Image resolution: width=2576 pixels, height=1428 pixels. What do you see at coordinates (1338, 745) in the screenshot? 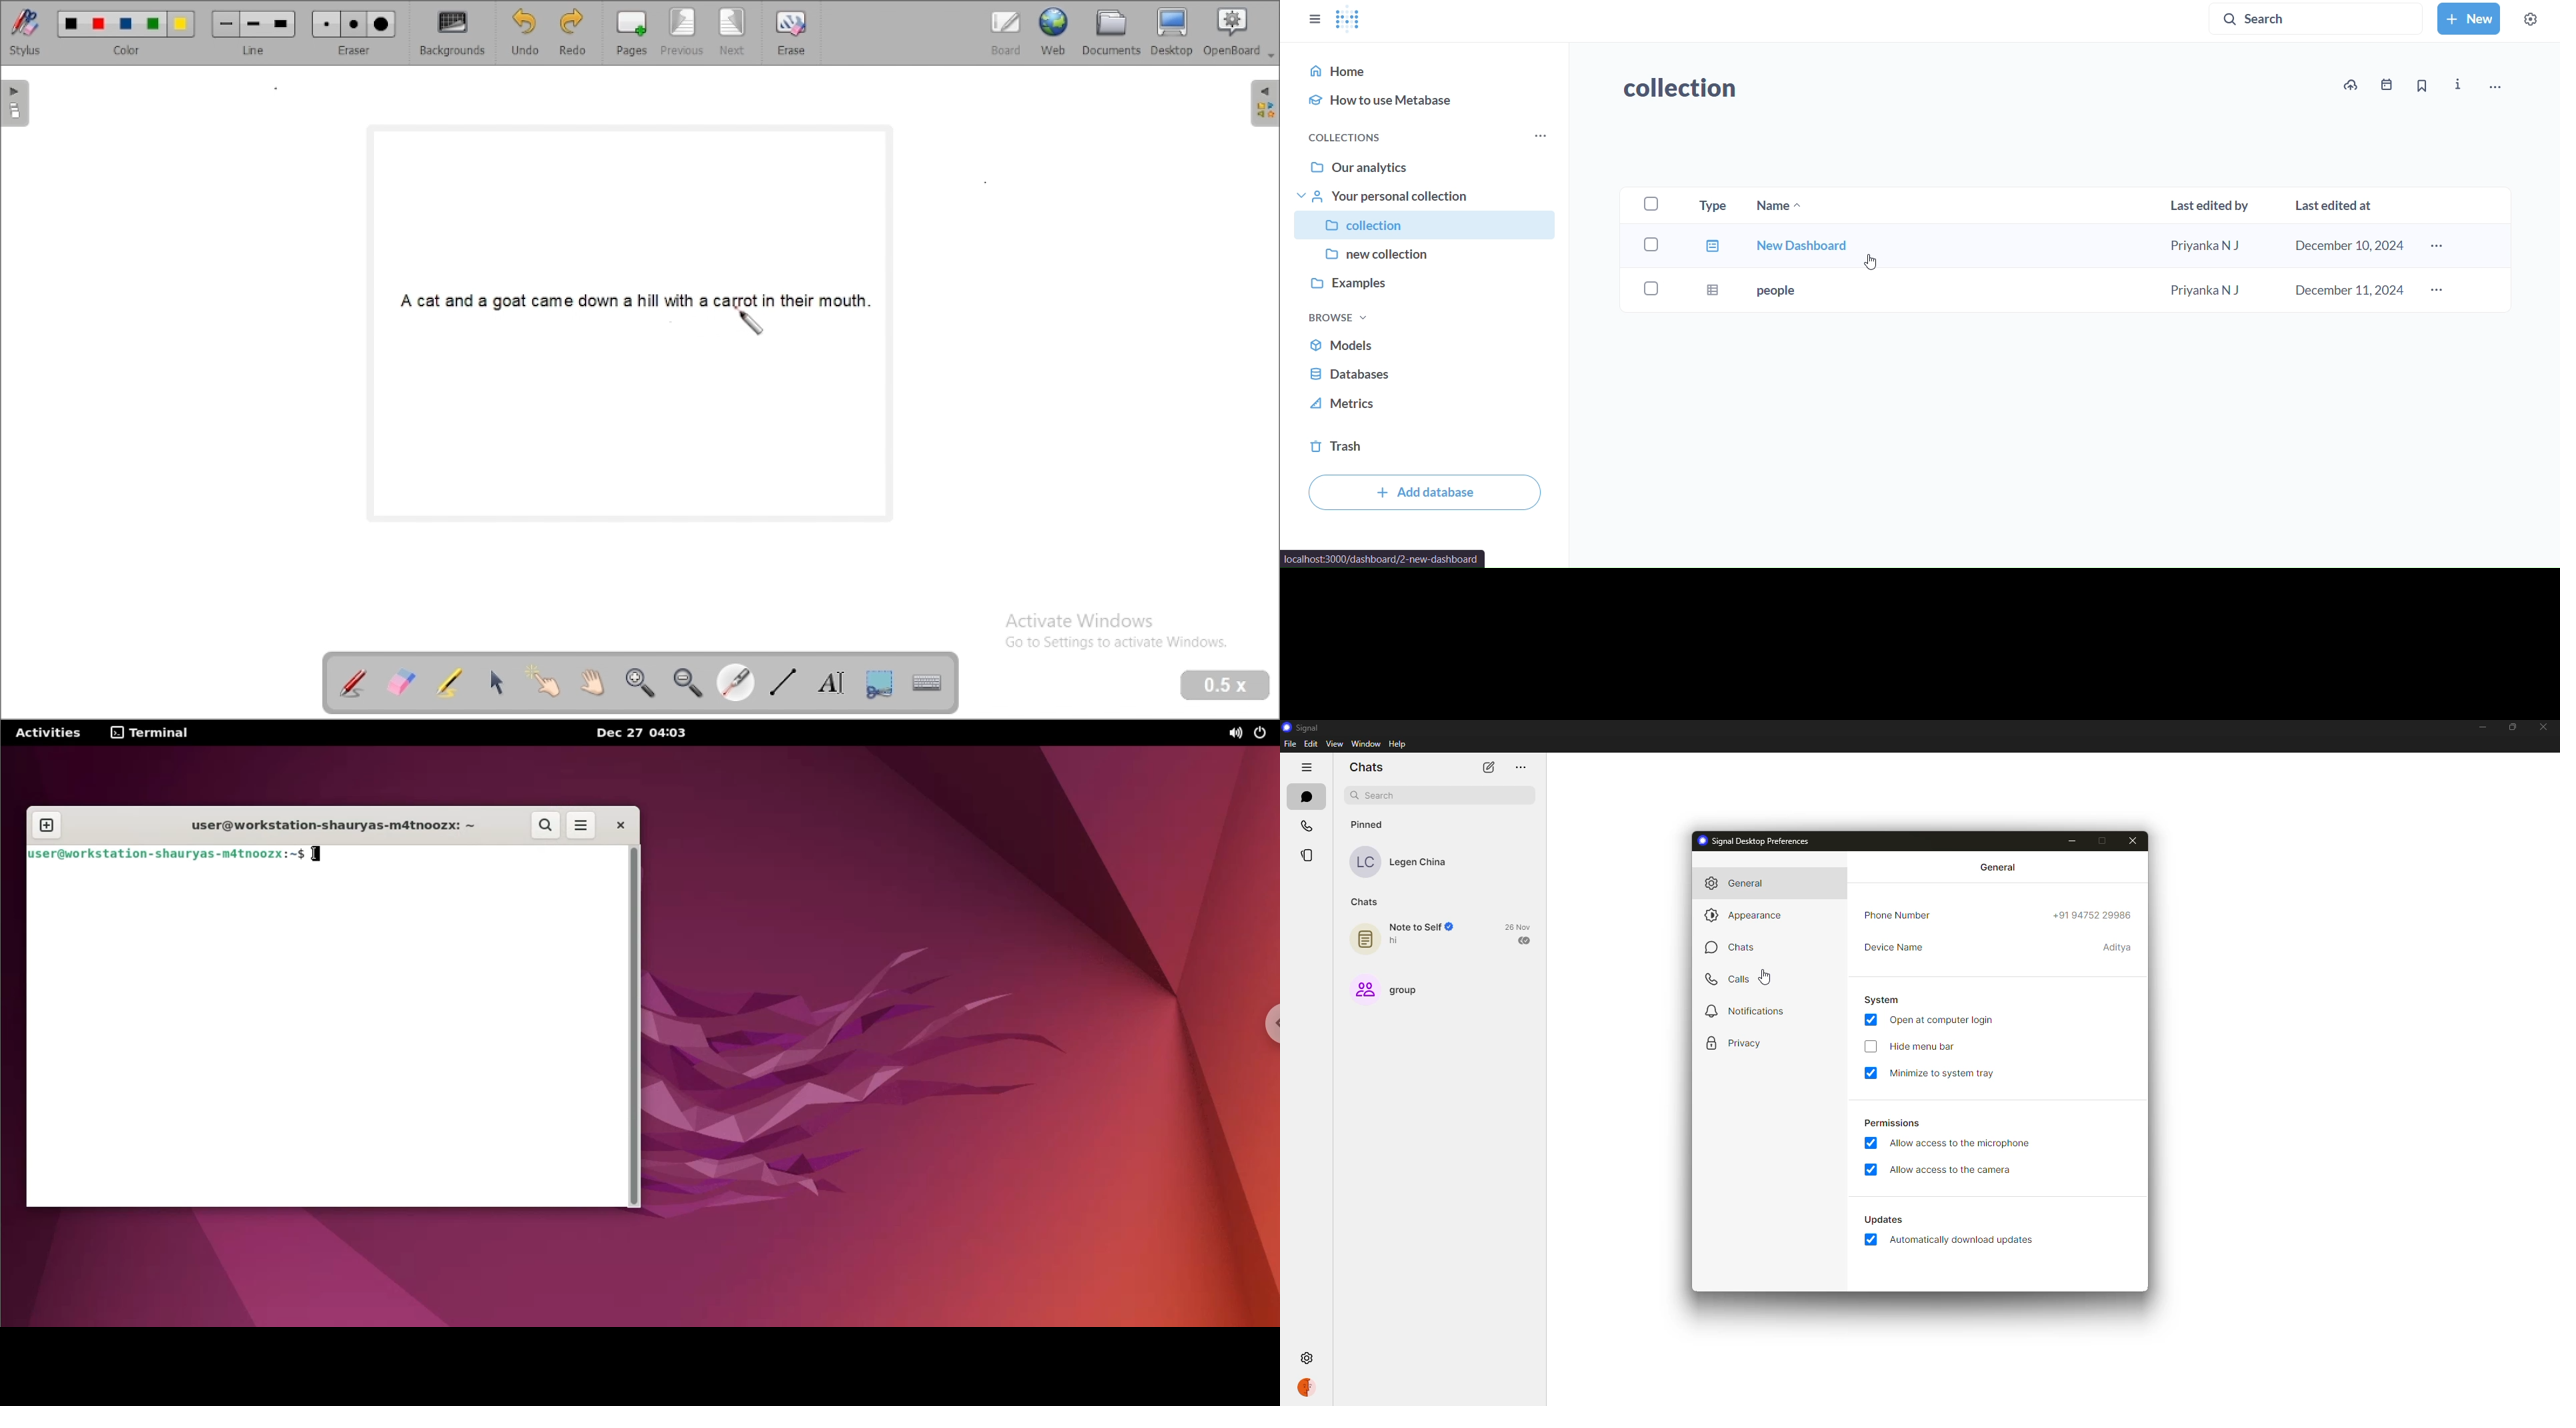
I see `view` at bounding box center [1338, 745].